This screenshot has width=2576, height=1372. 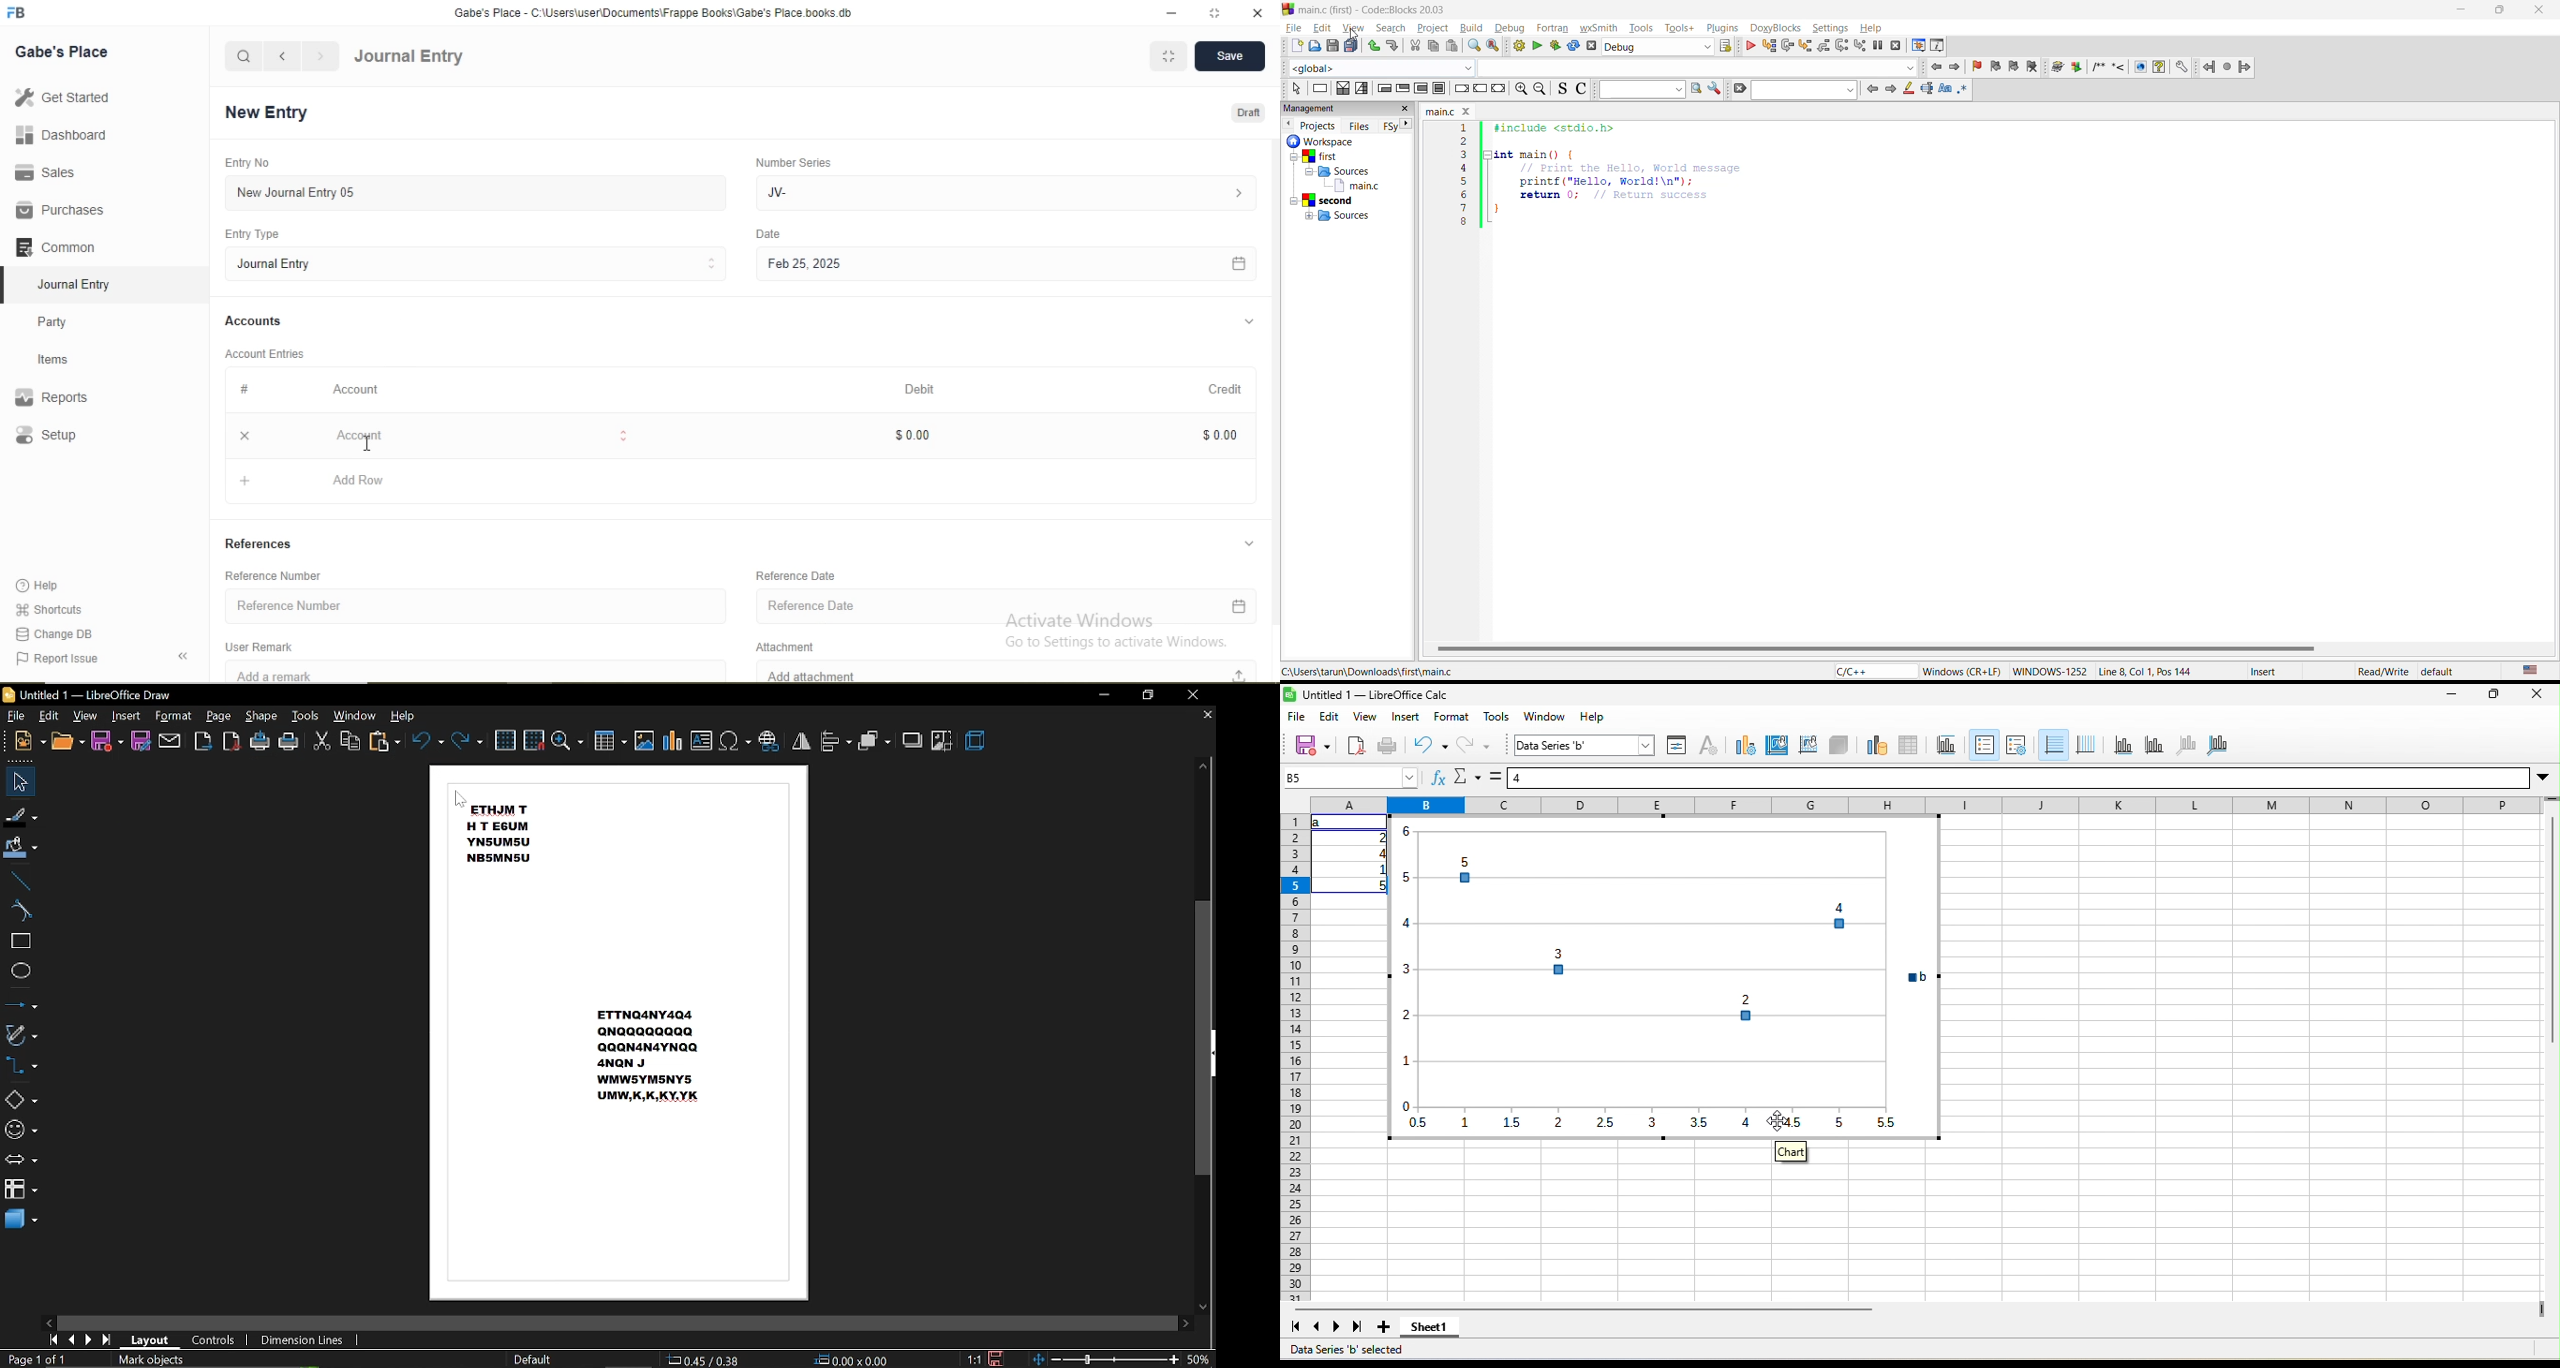 What do you see at coordinates (426, 740) in the screenshot?
I see `undo` at bounding box center [426, 740].